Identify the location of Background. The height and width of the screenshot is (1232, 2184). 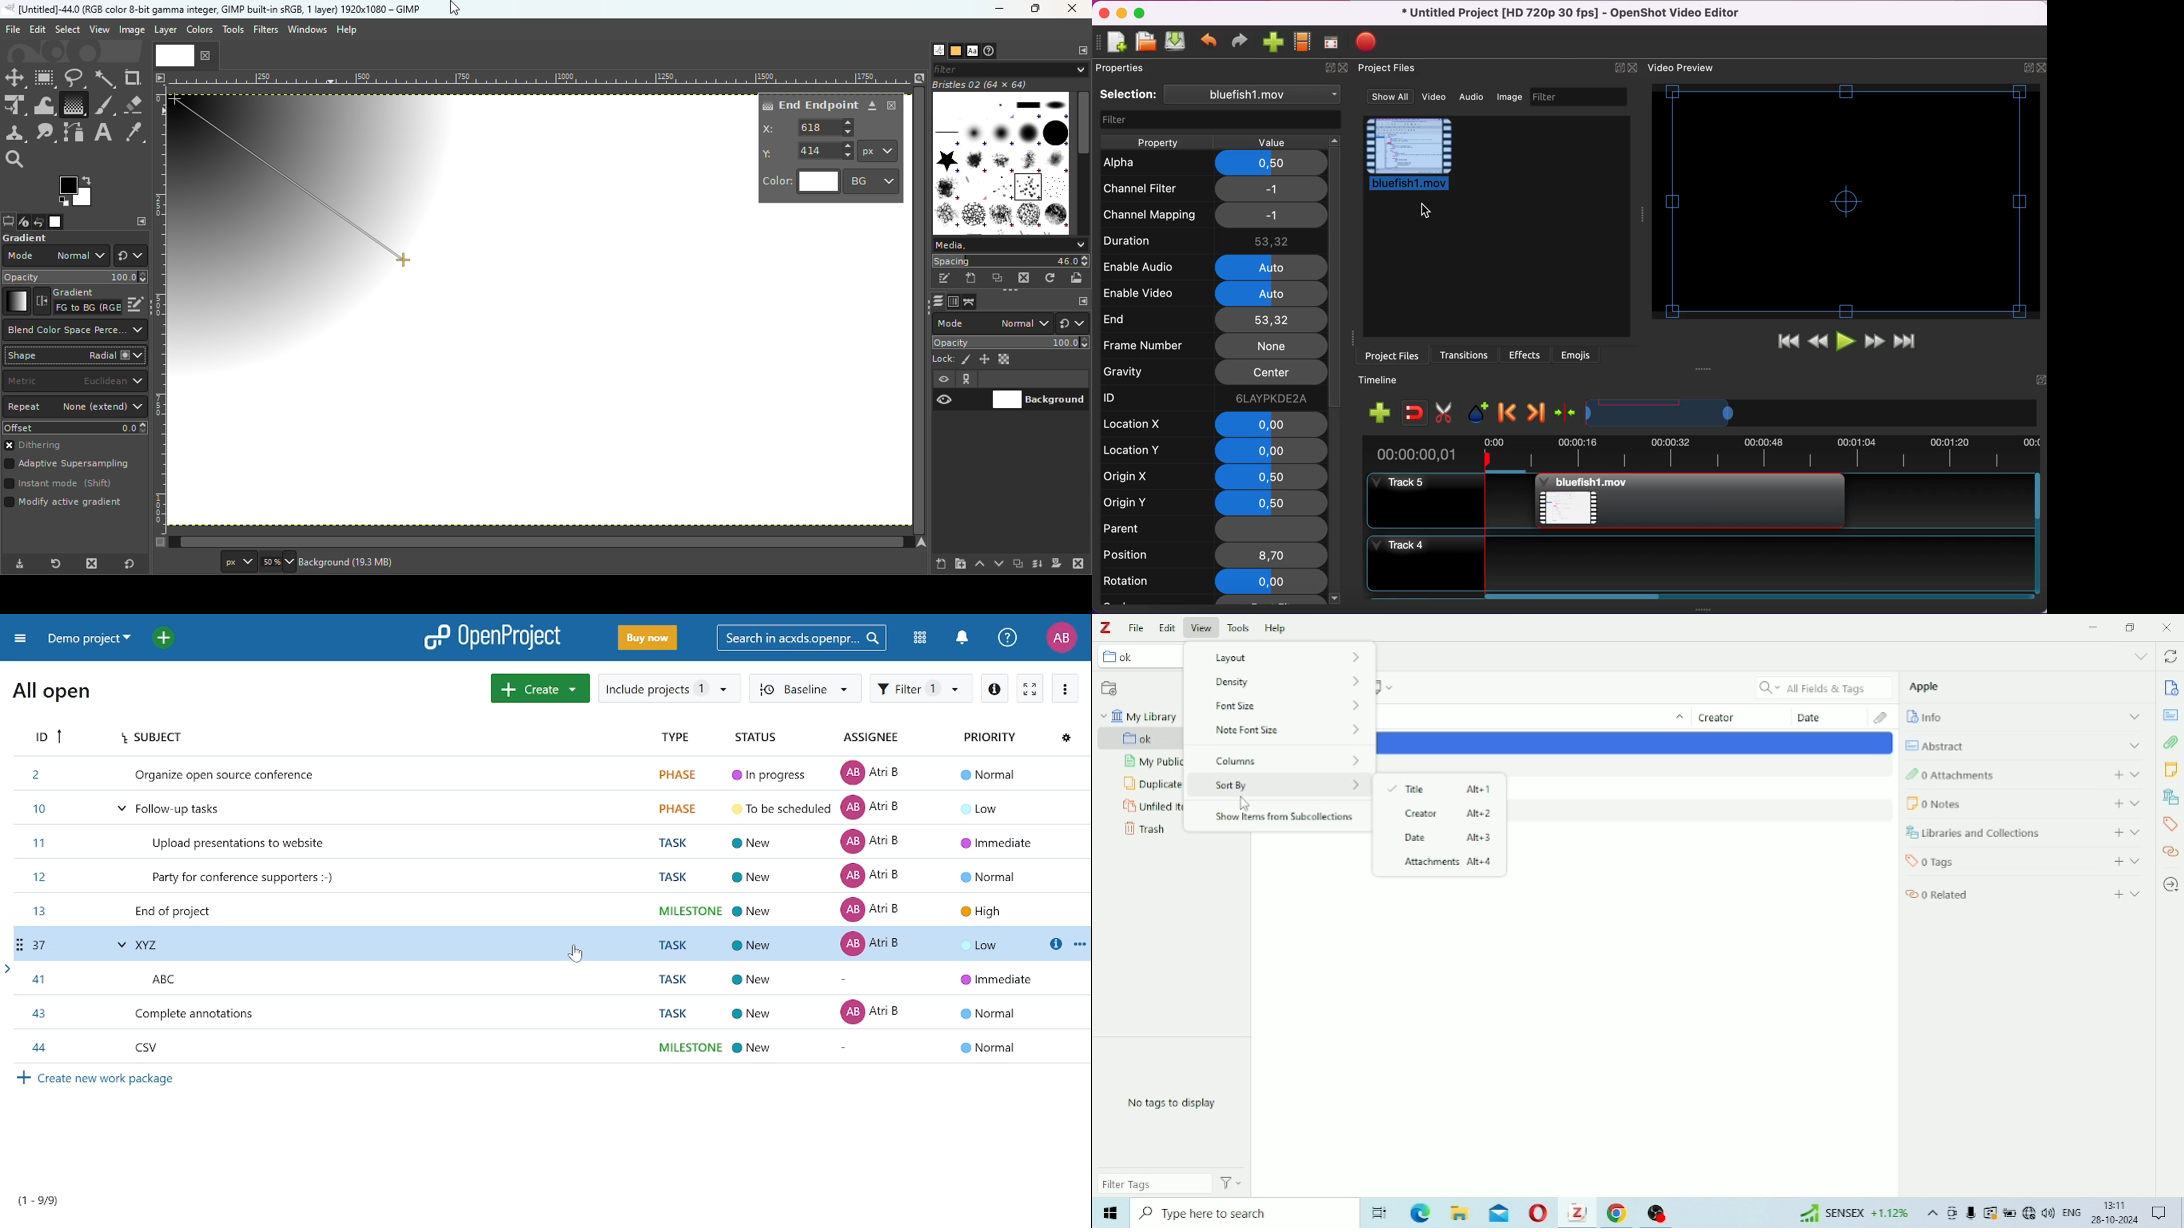
(1039, 398).